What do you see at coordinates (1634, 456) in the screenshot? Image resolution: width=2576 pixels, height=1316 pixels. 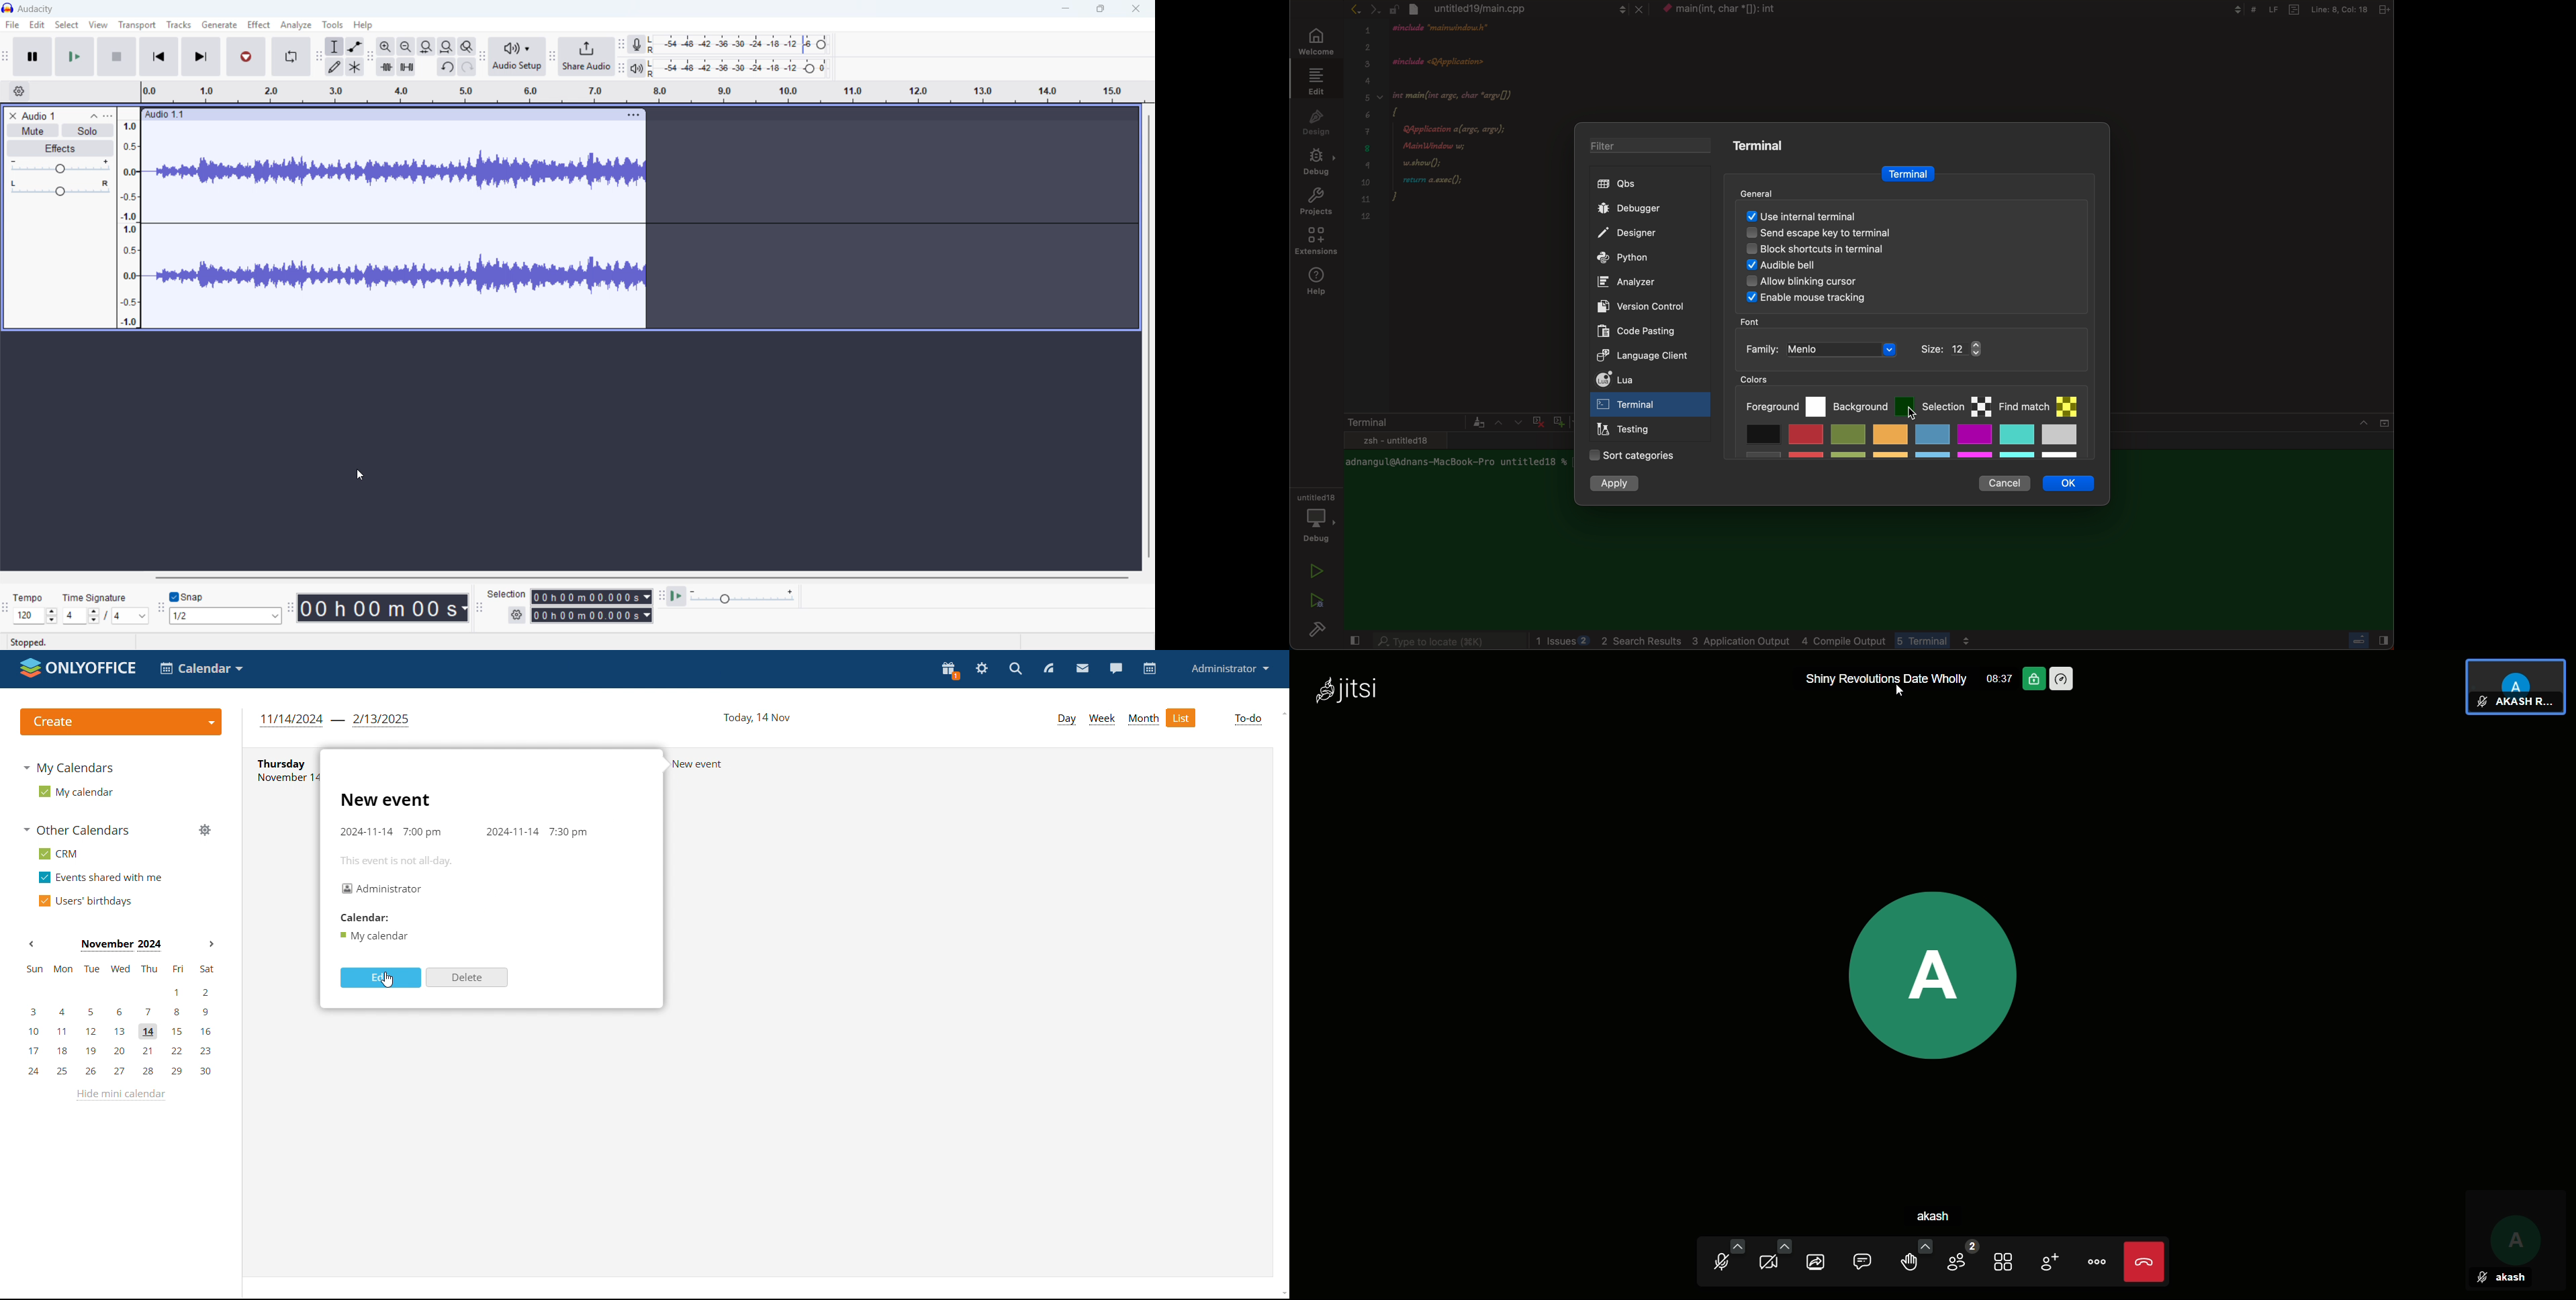 I see `sort categories` at bounding box center [1634, 456].